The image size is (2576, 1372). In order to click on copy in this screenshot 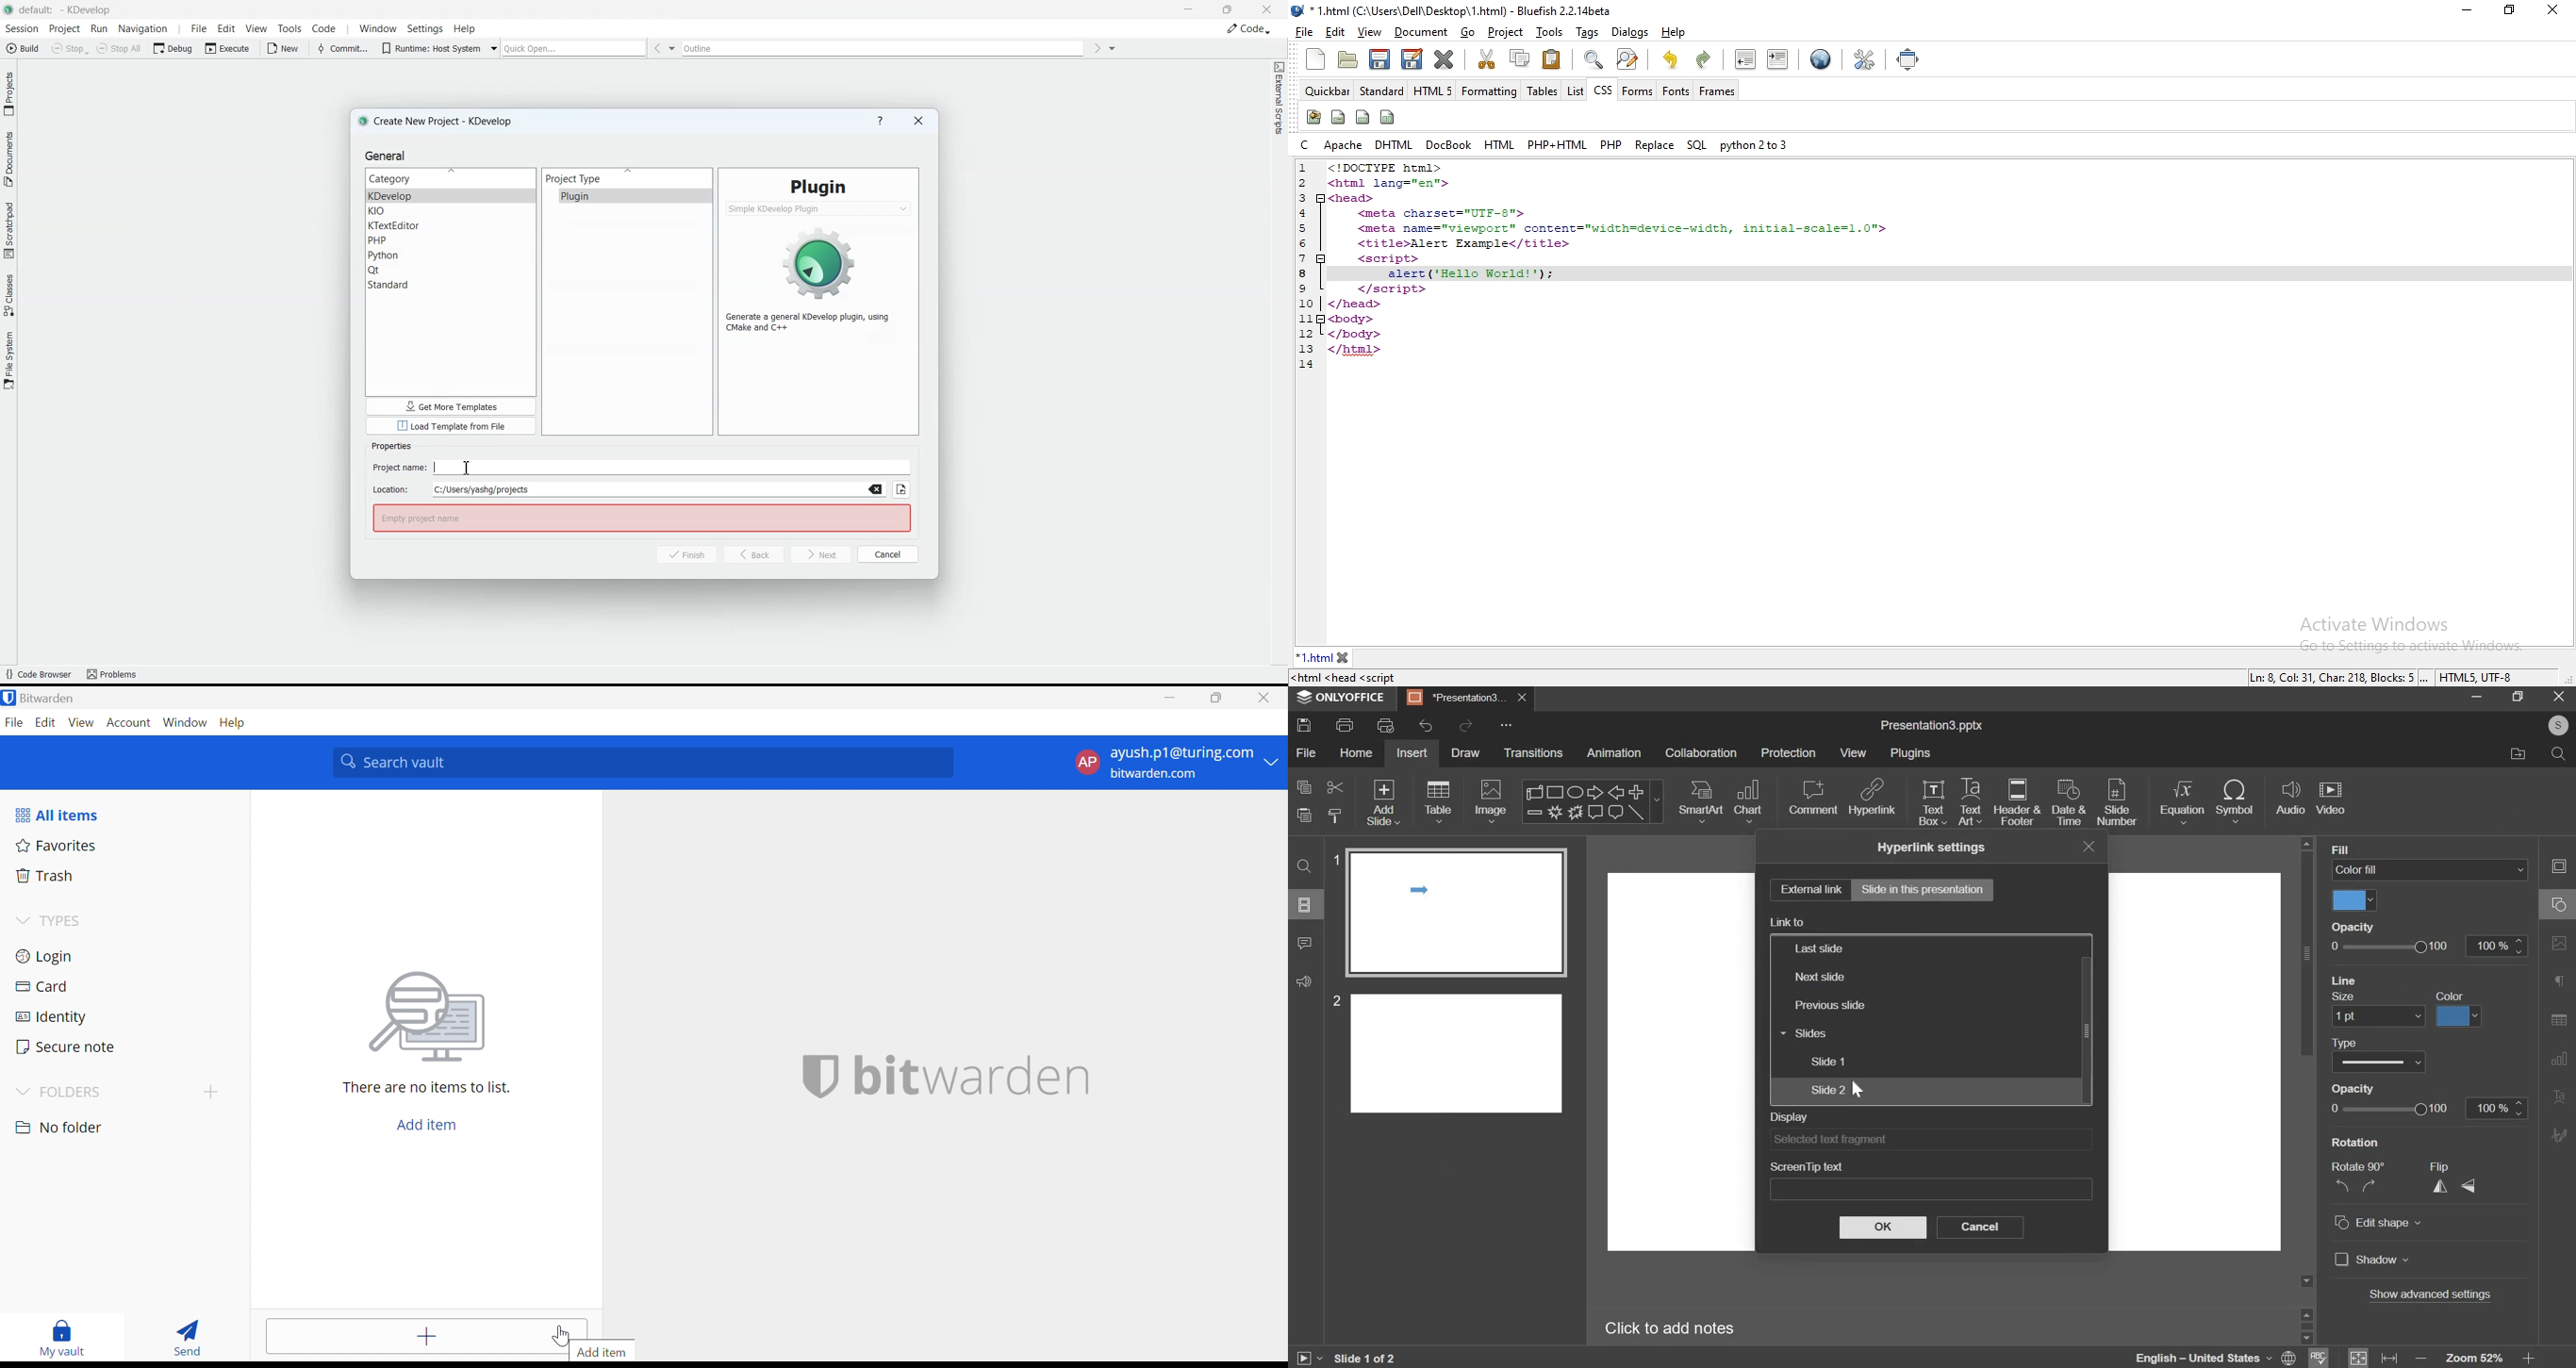, I will do `click(1304, 787)`.